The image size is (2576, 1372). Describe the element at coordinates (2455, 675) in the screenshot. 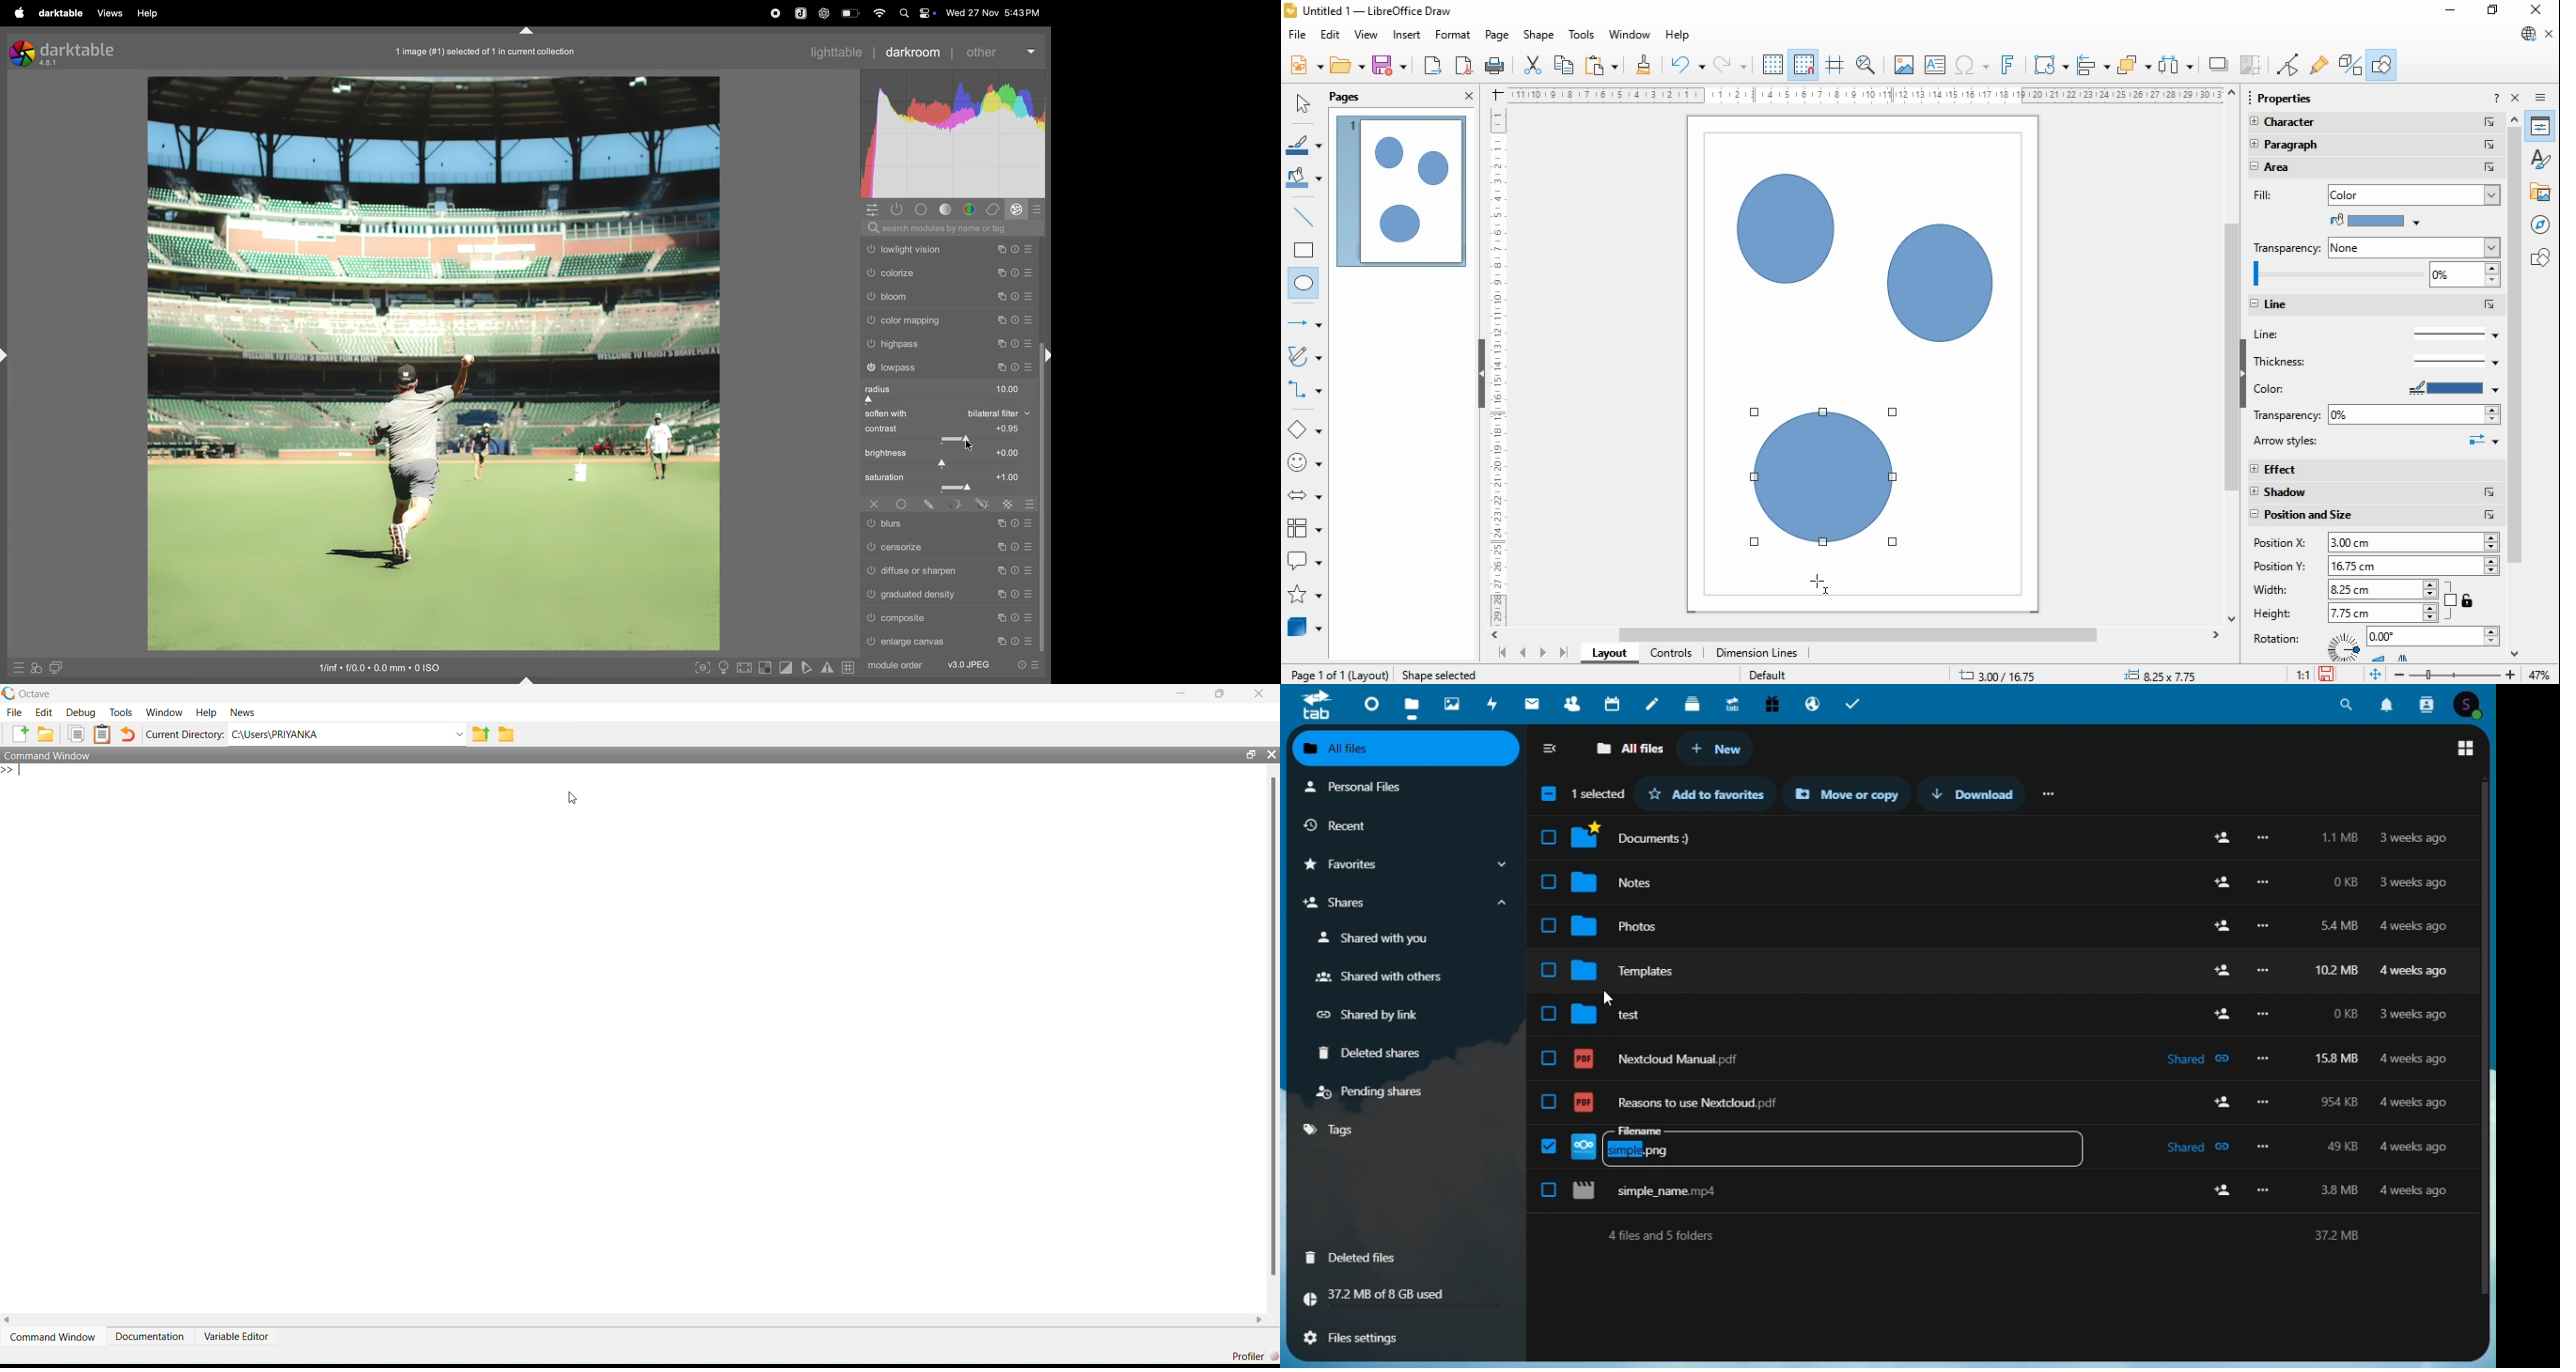

I see `zoom slider` at that location.